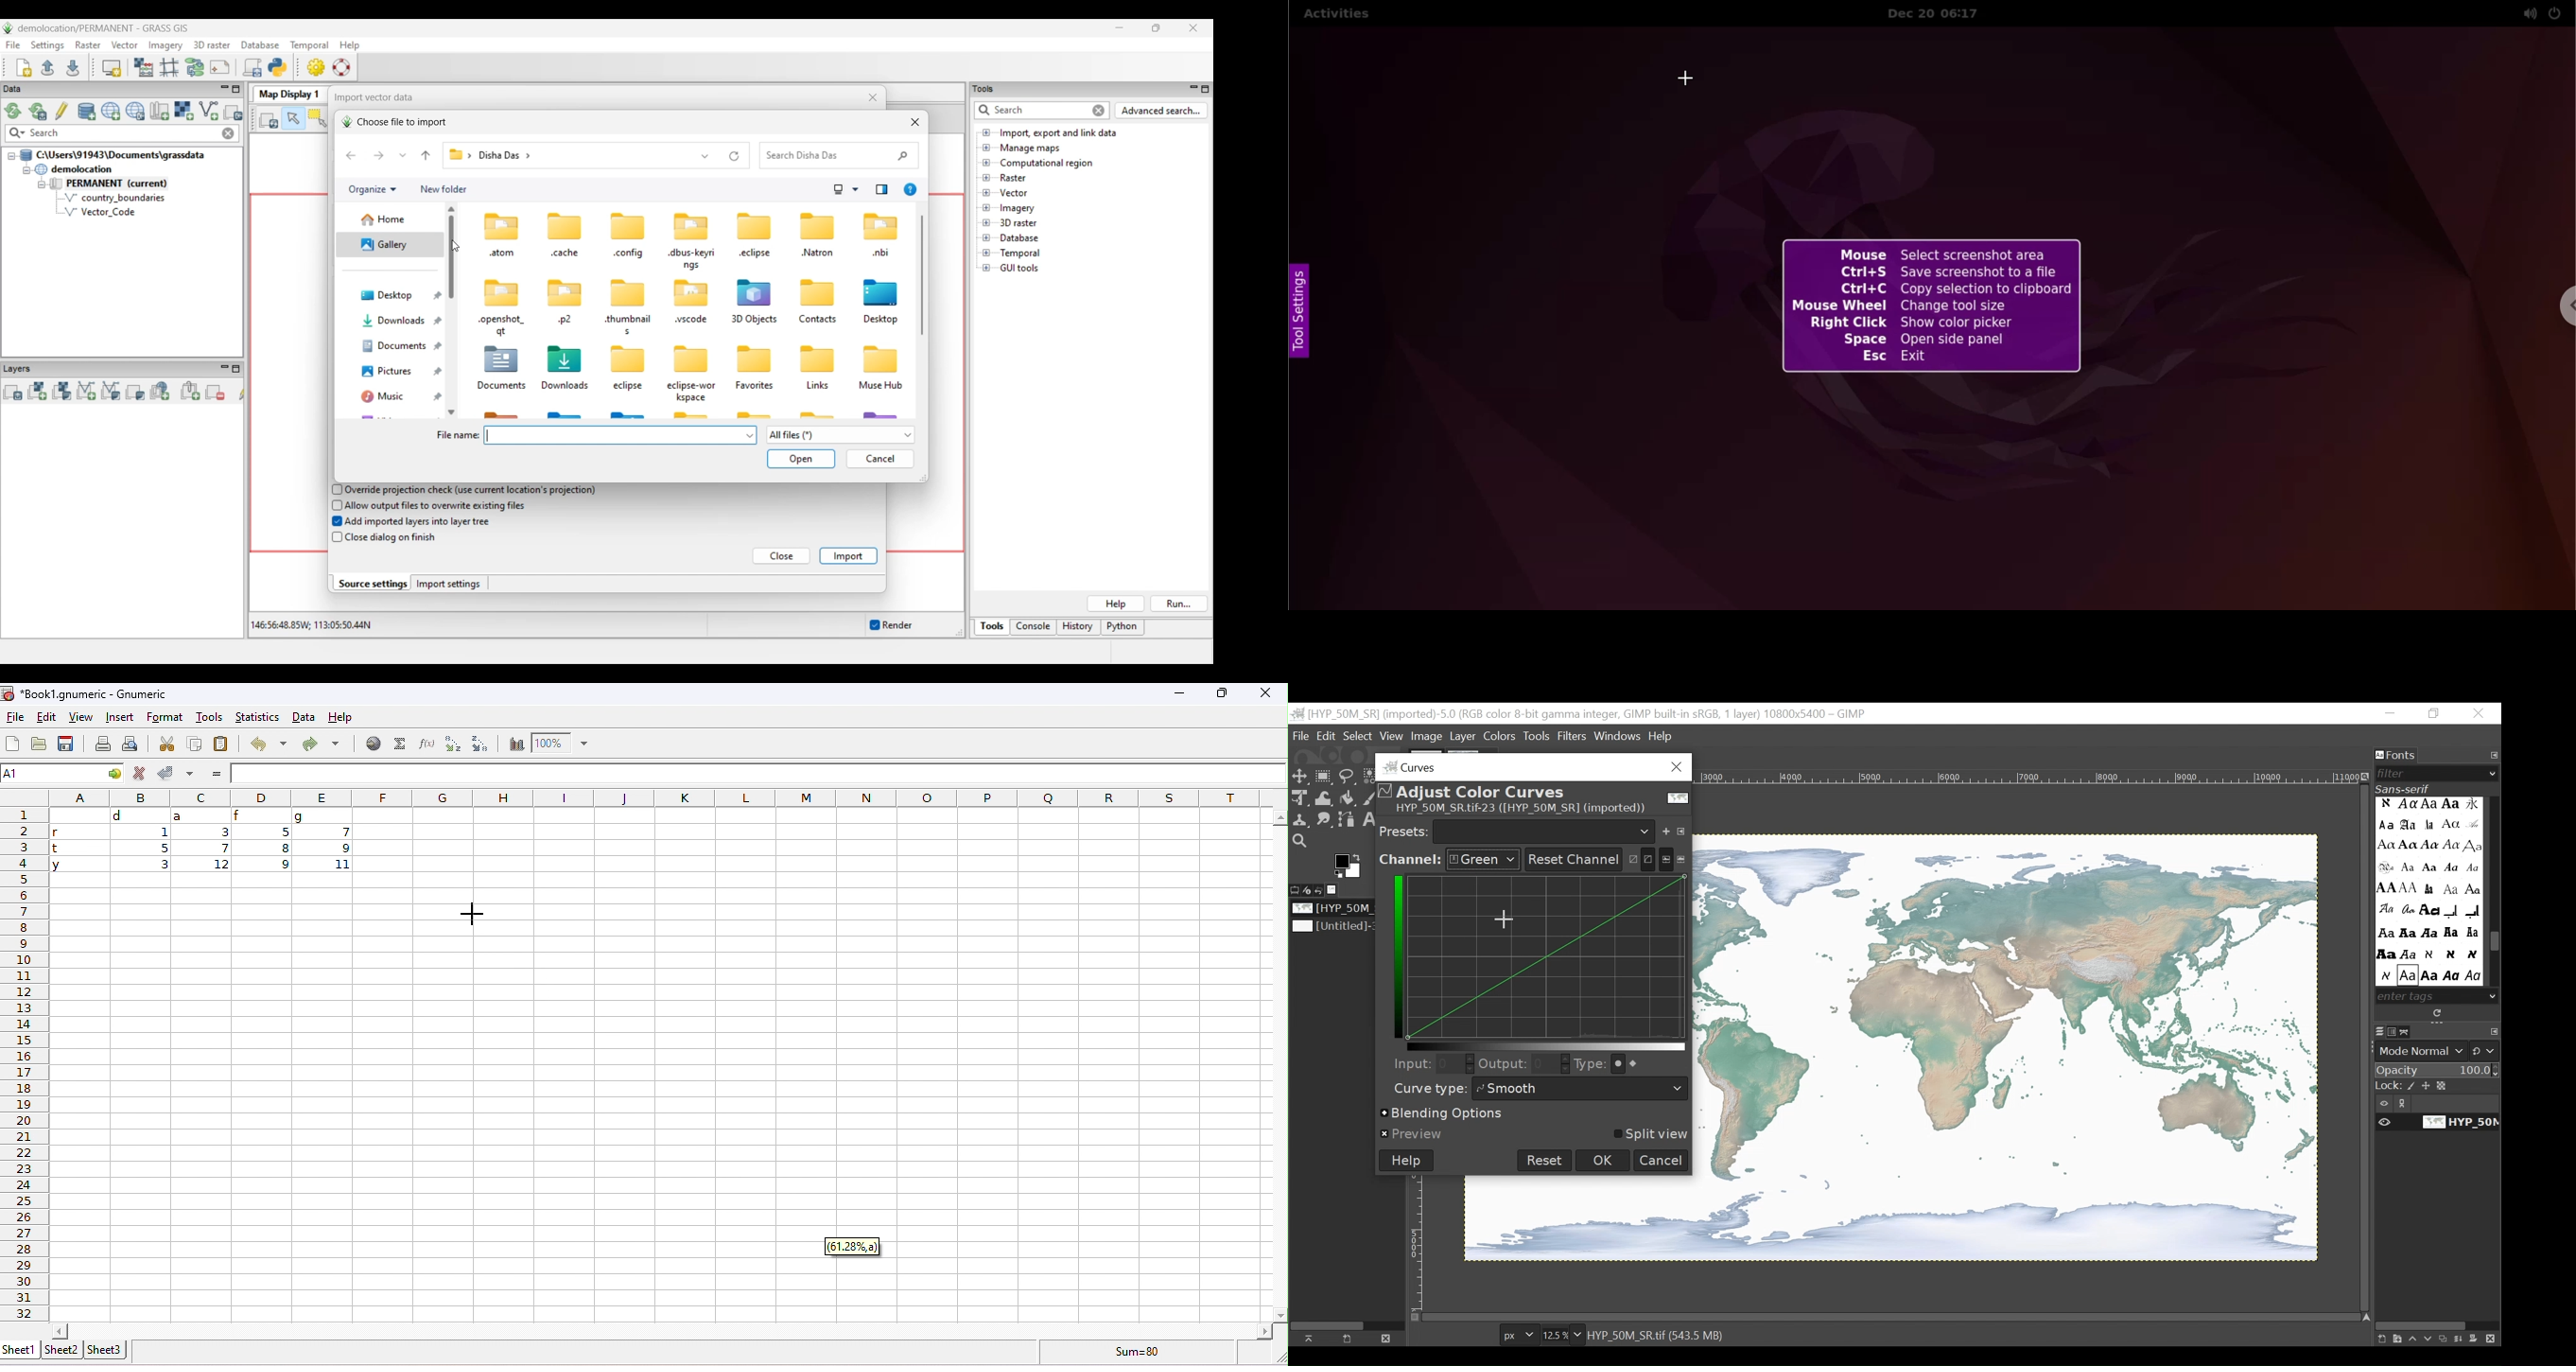  Describe the element at coordinates (192, 744) in the screenshot. I see `copy` at that location.